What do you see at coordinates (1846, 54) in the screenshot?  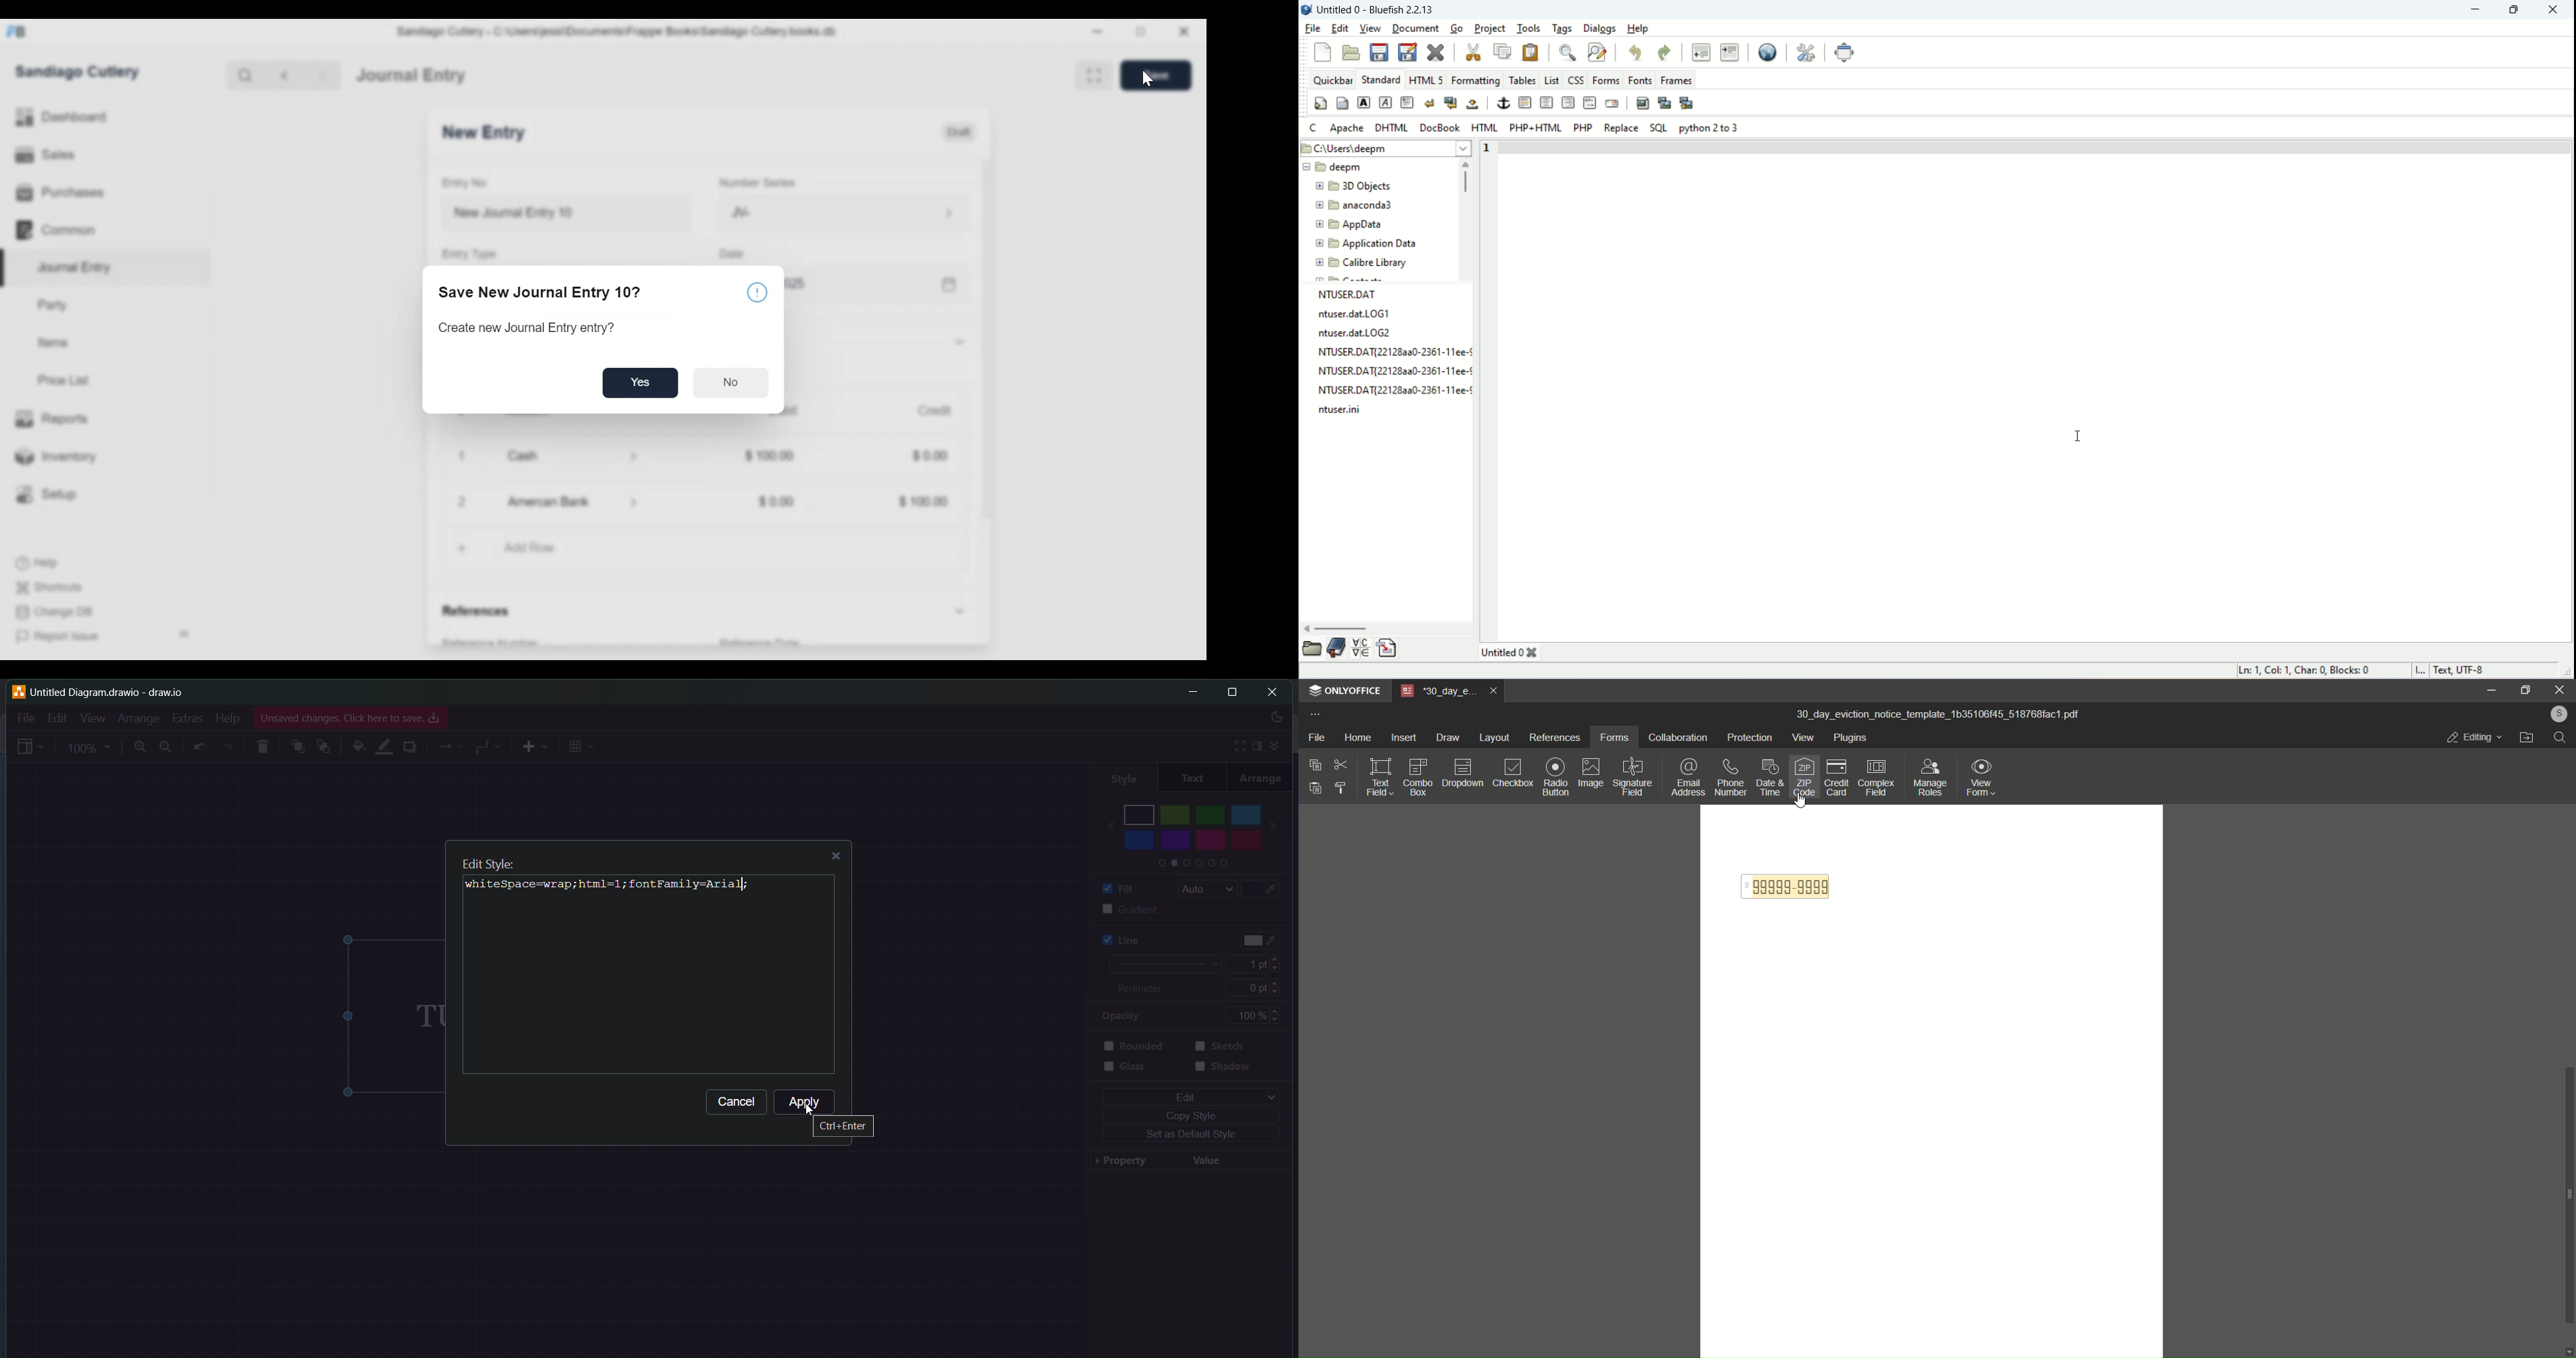 I see `fullscreen` at bounding box center [1846, 54].